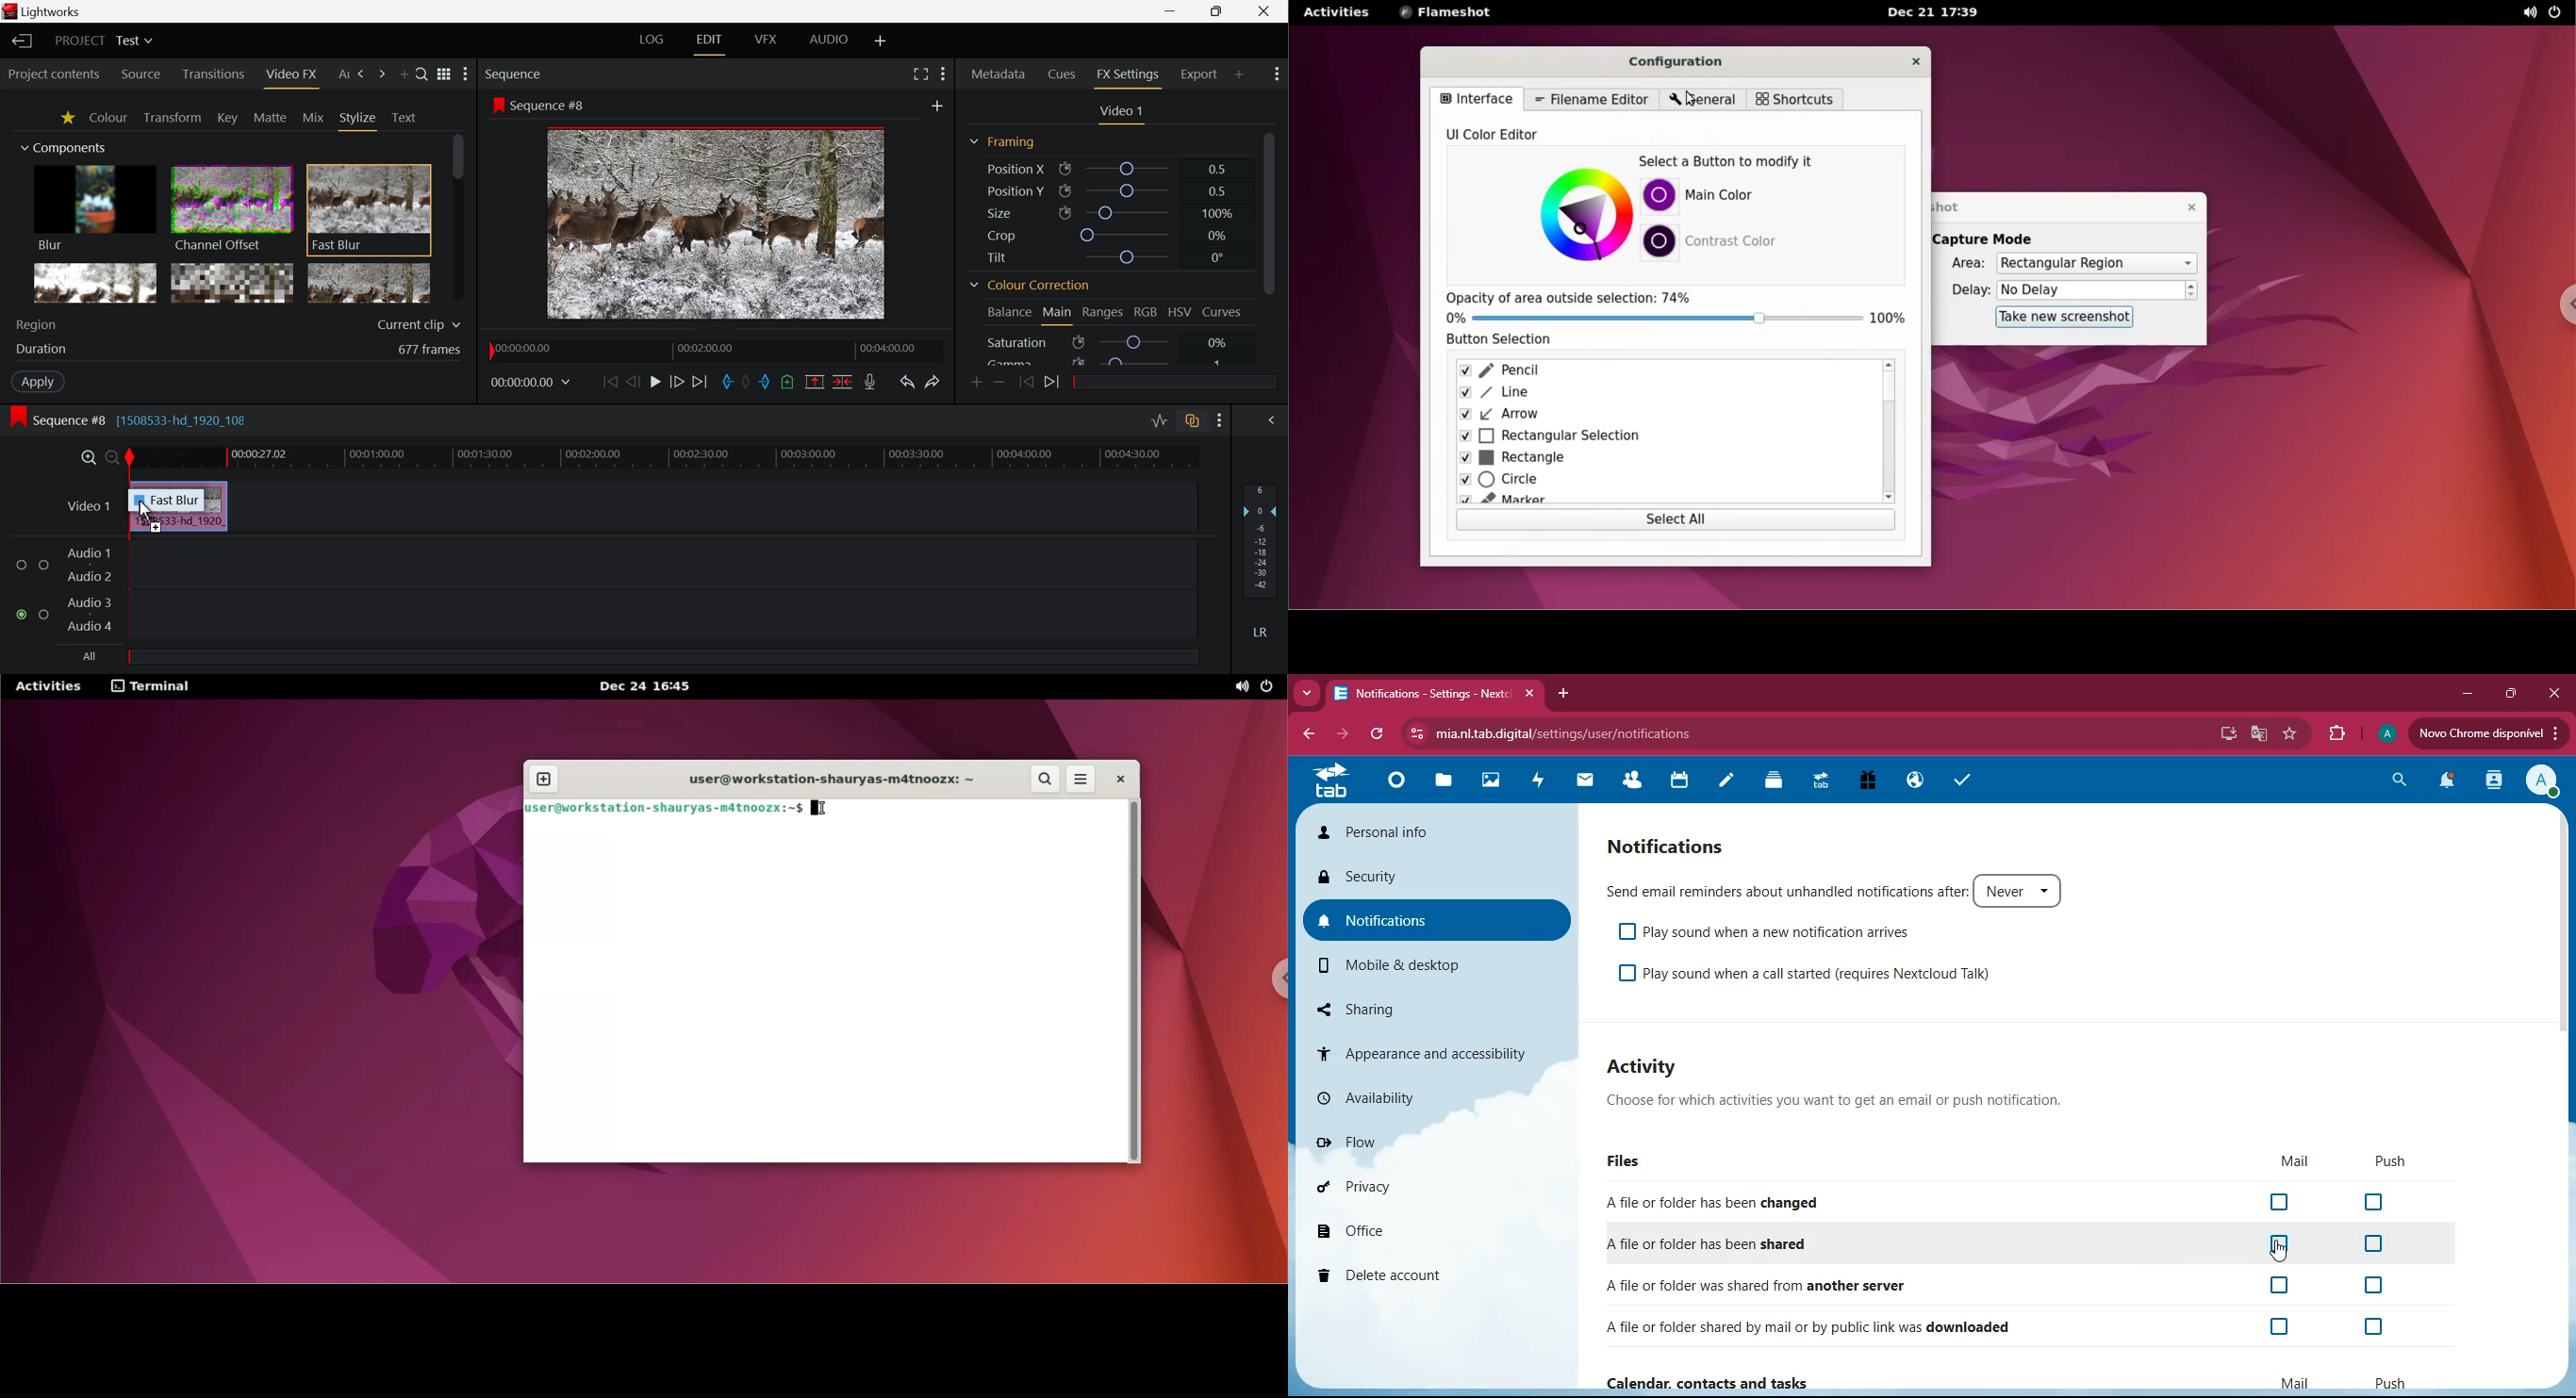 This screenshot has width=2576, height=1400. What do you see at coordinates (2282, 1247) in the screenshot?
I see `off` at bounding box center [2282, 1247].